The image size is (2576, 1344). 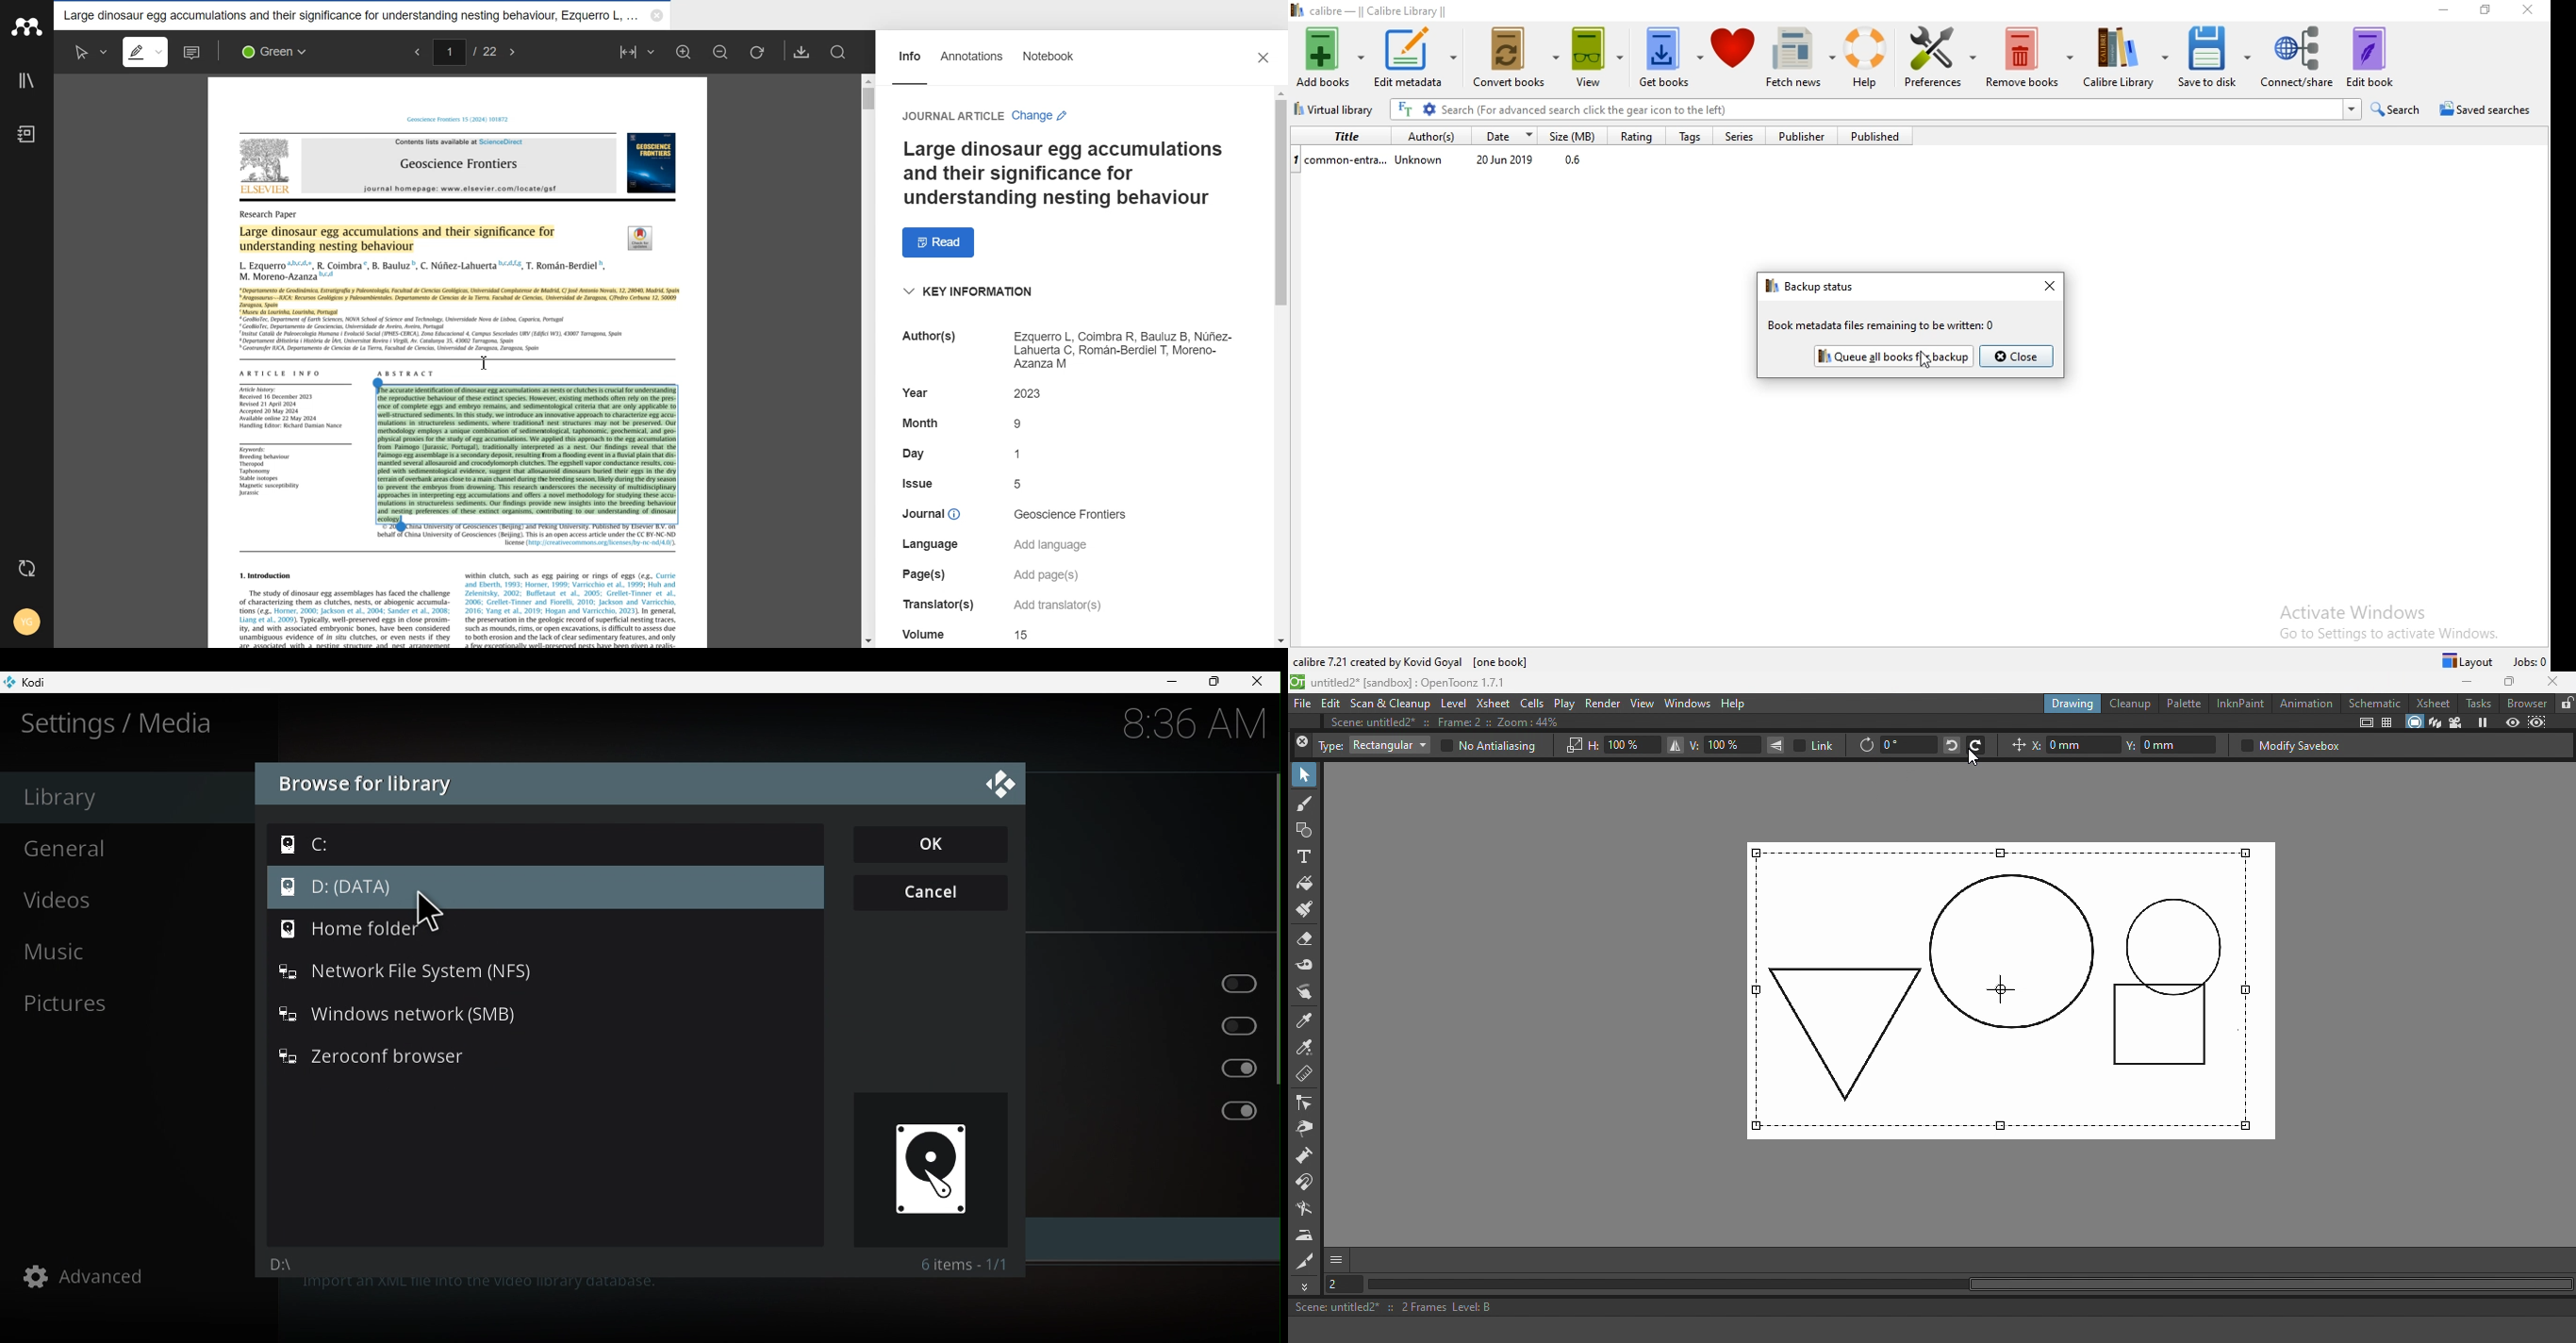 I want to click on queue all books for backup, so click(x=1892, y=357).